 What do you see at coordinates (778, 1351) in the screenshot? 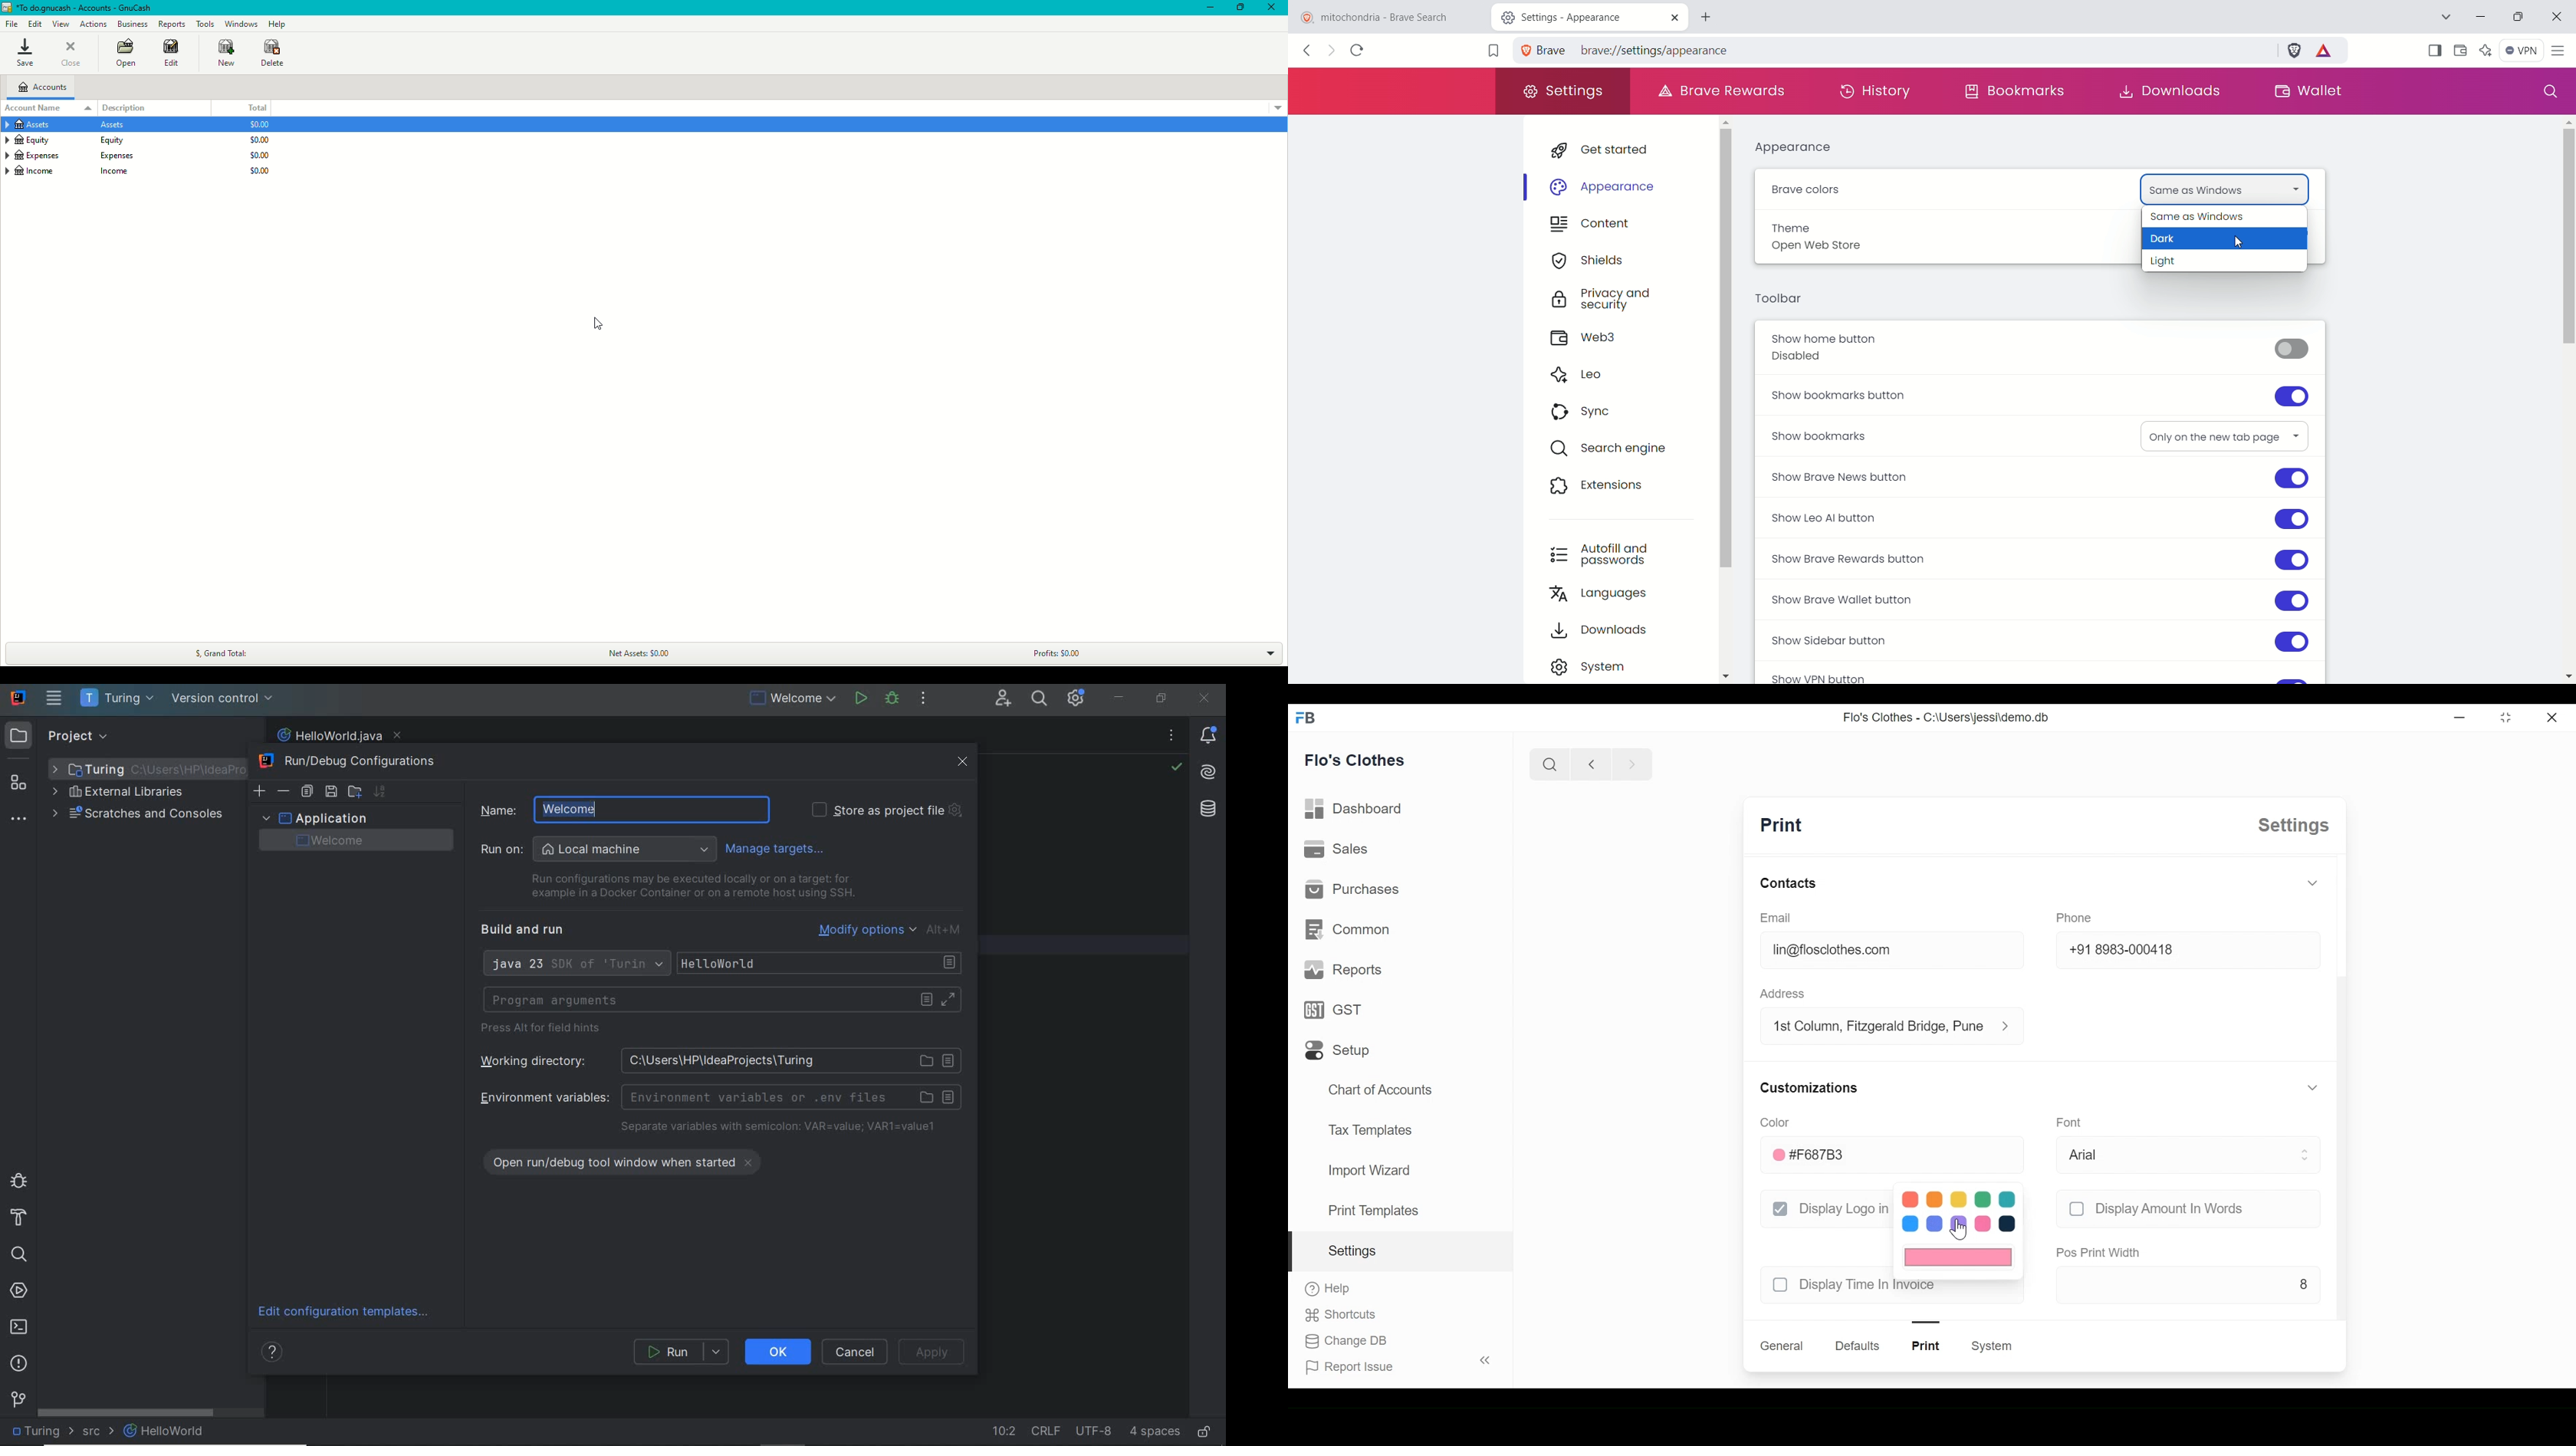
I see `OK` at bounding box center [778, 1351].